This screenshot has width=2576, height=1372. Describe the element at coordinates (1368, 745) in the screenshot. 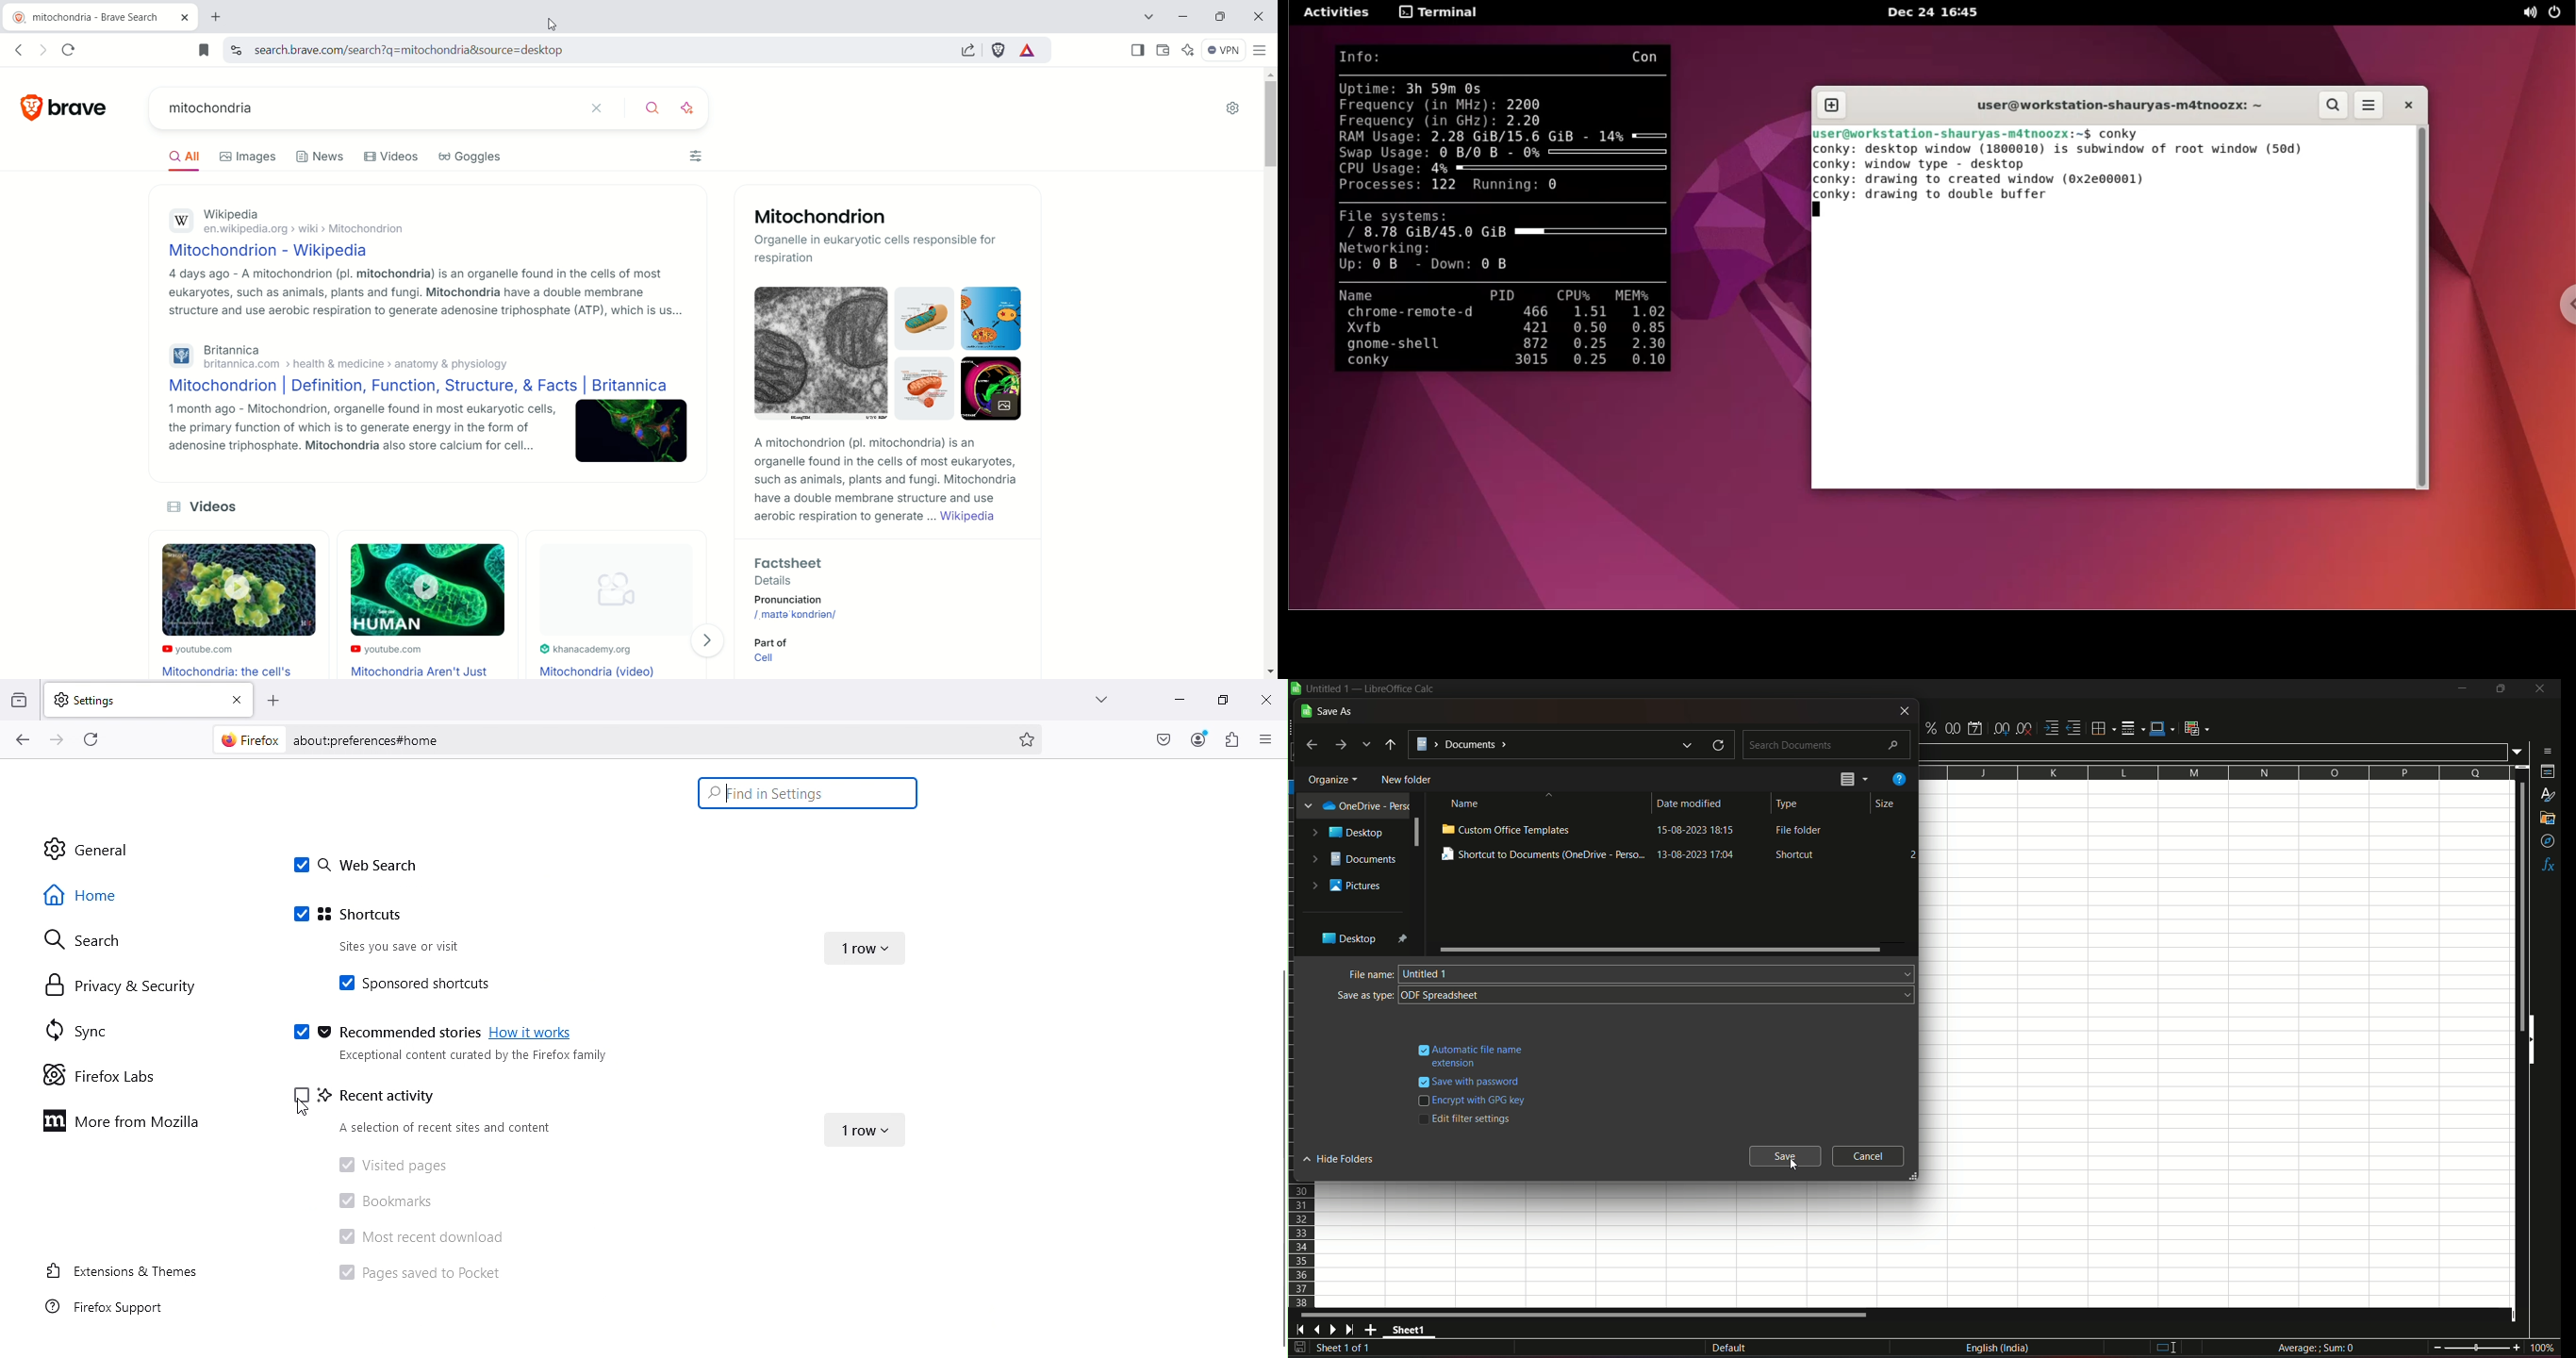

I see `dropdown` at that location.